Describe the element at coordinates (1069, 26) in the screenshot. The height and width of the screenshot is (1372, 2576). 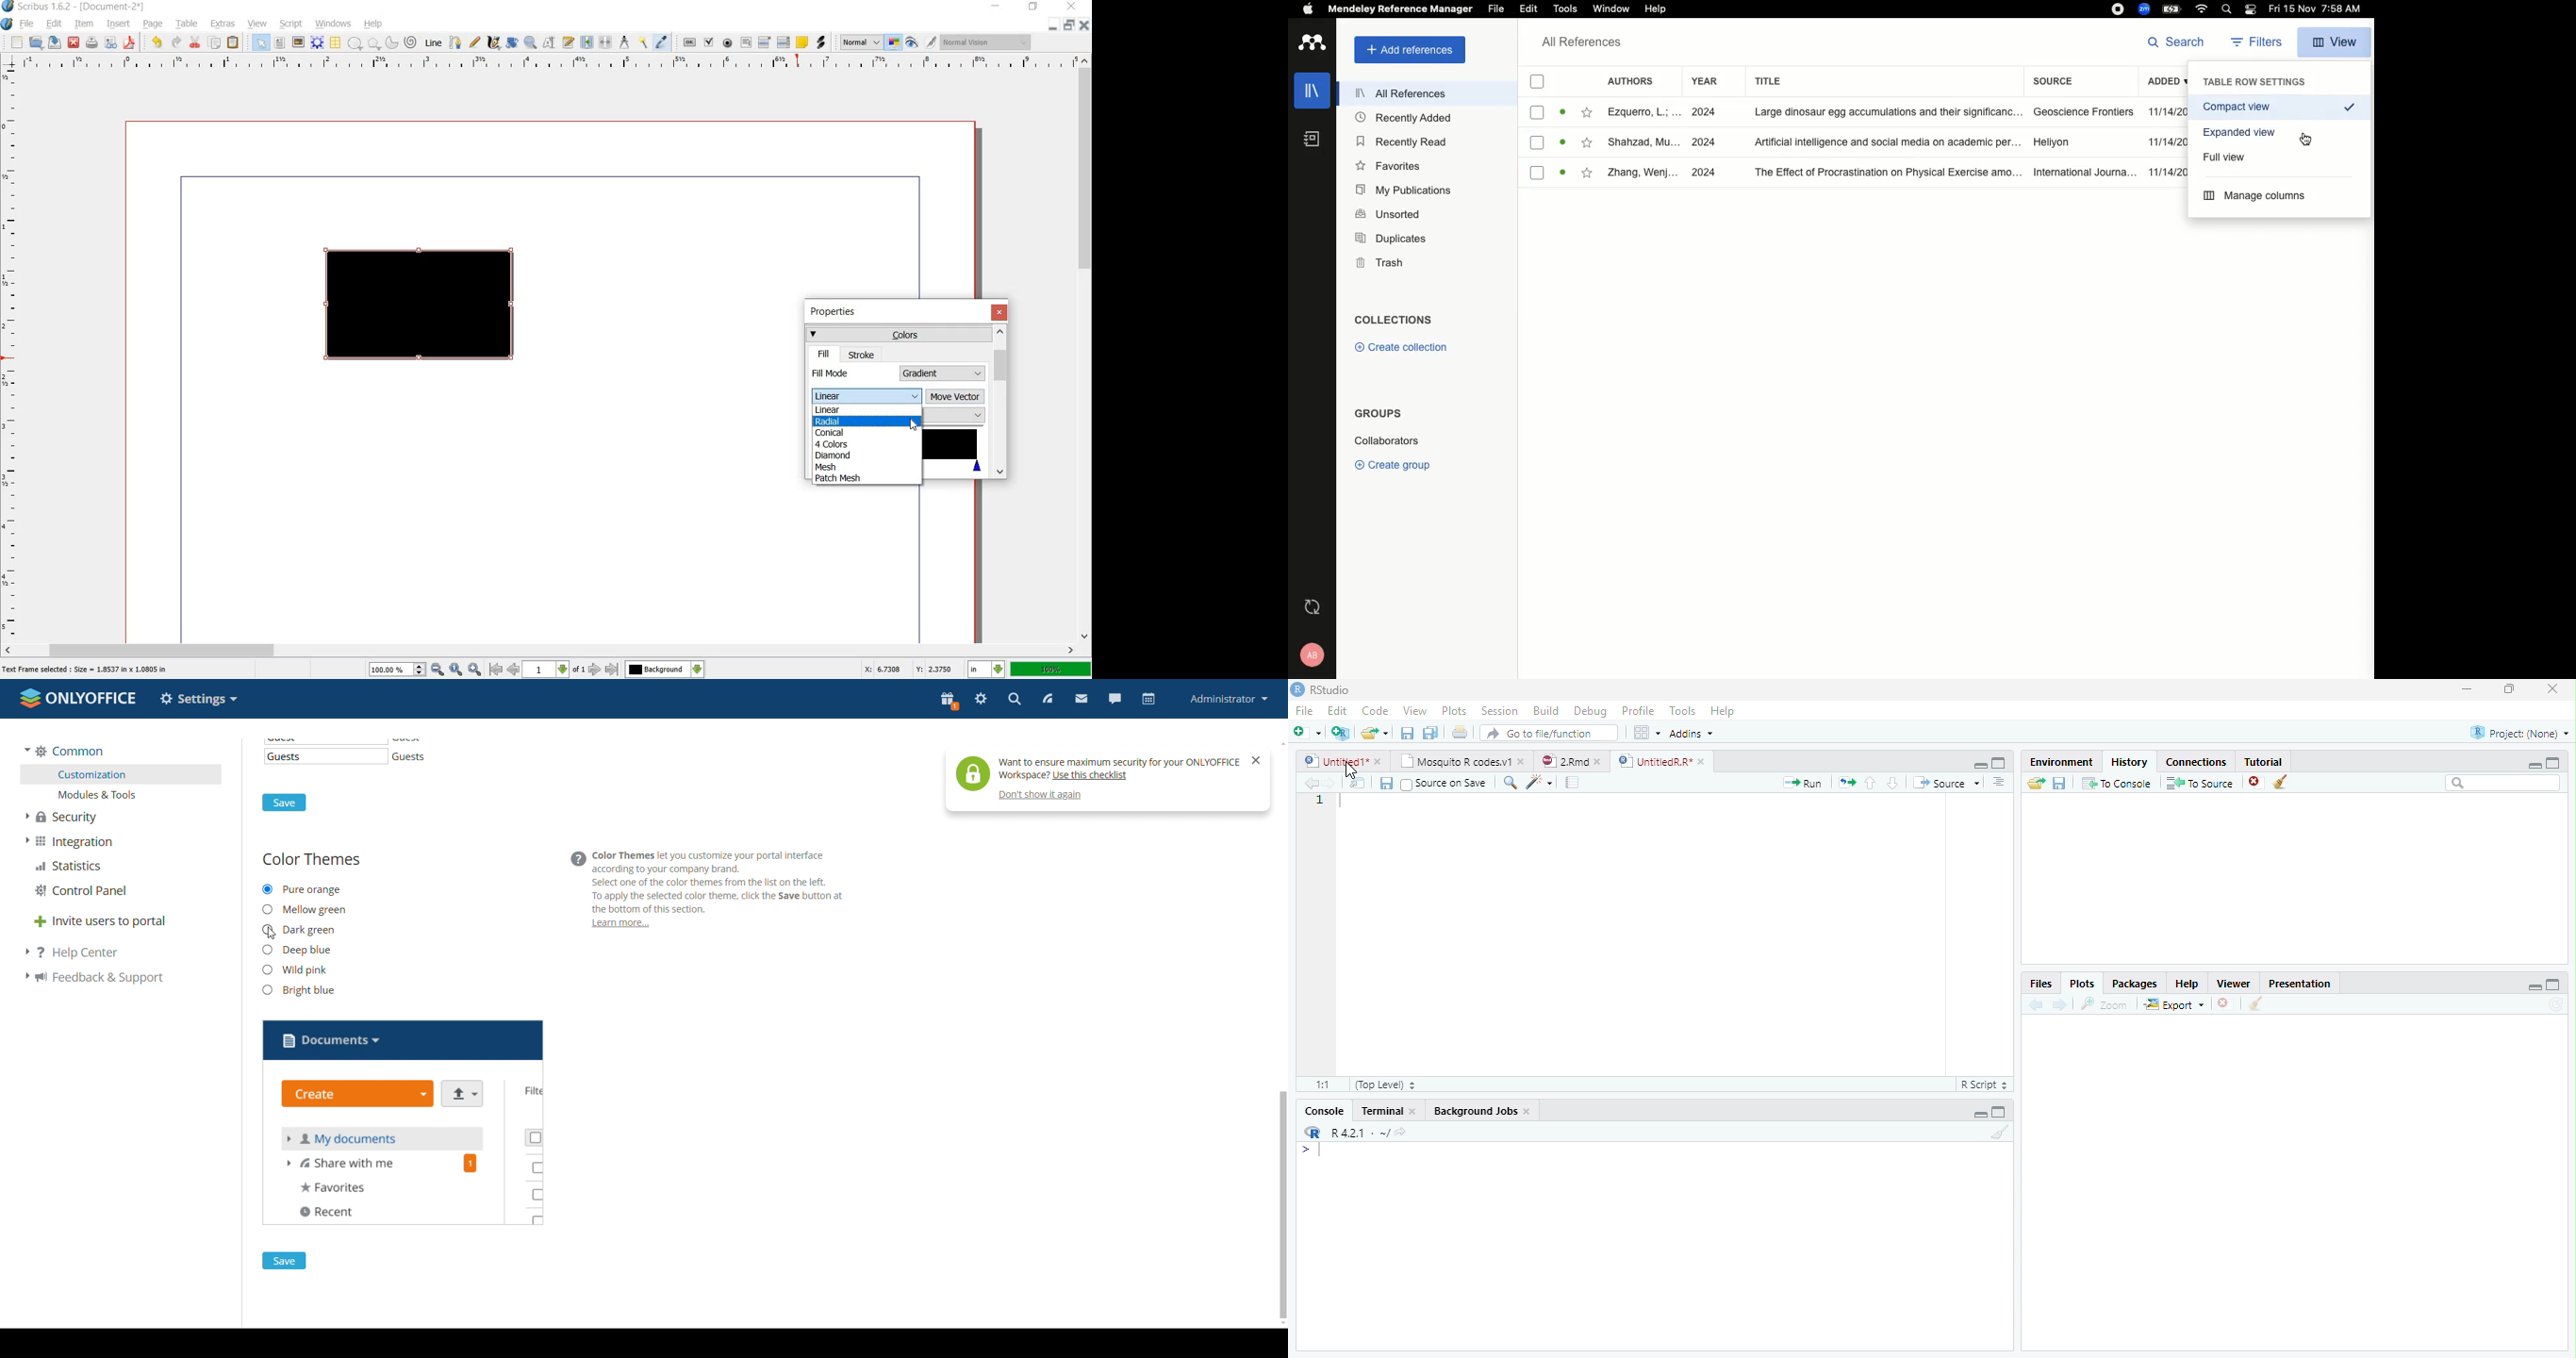
I see `restore` at that location.